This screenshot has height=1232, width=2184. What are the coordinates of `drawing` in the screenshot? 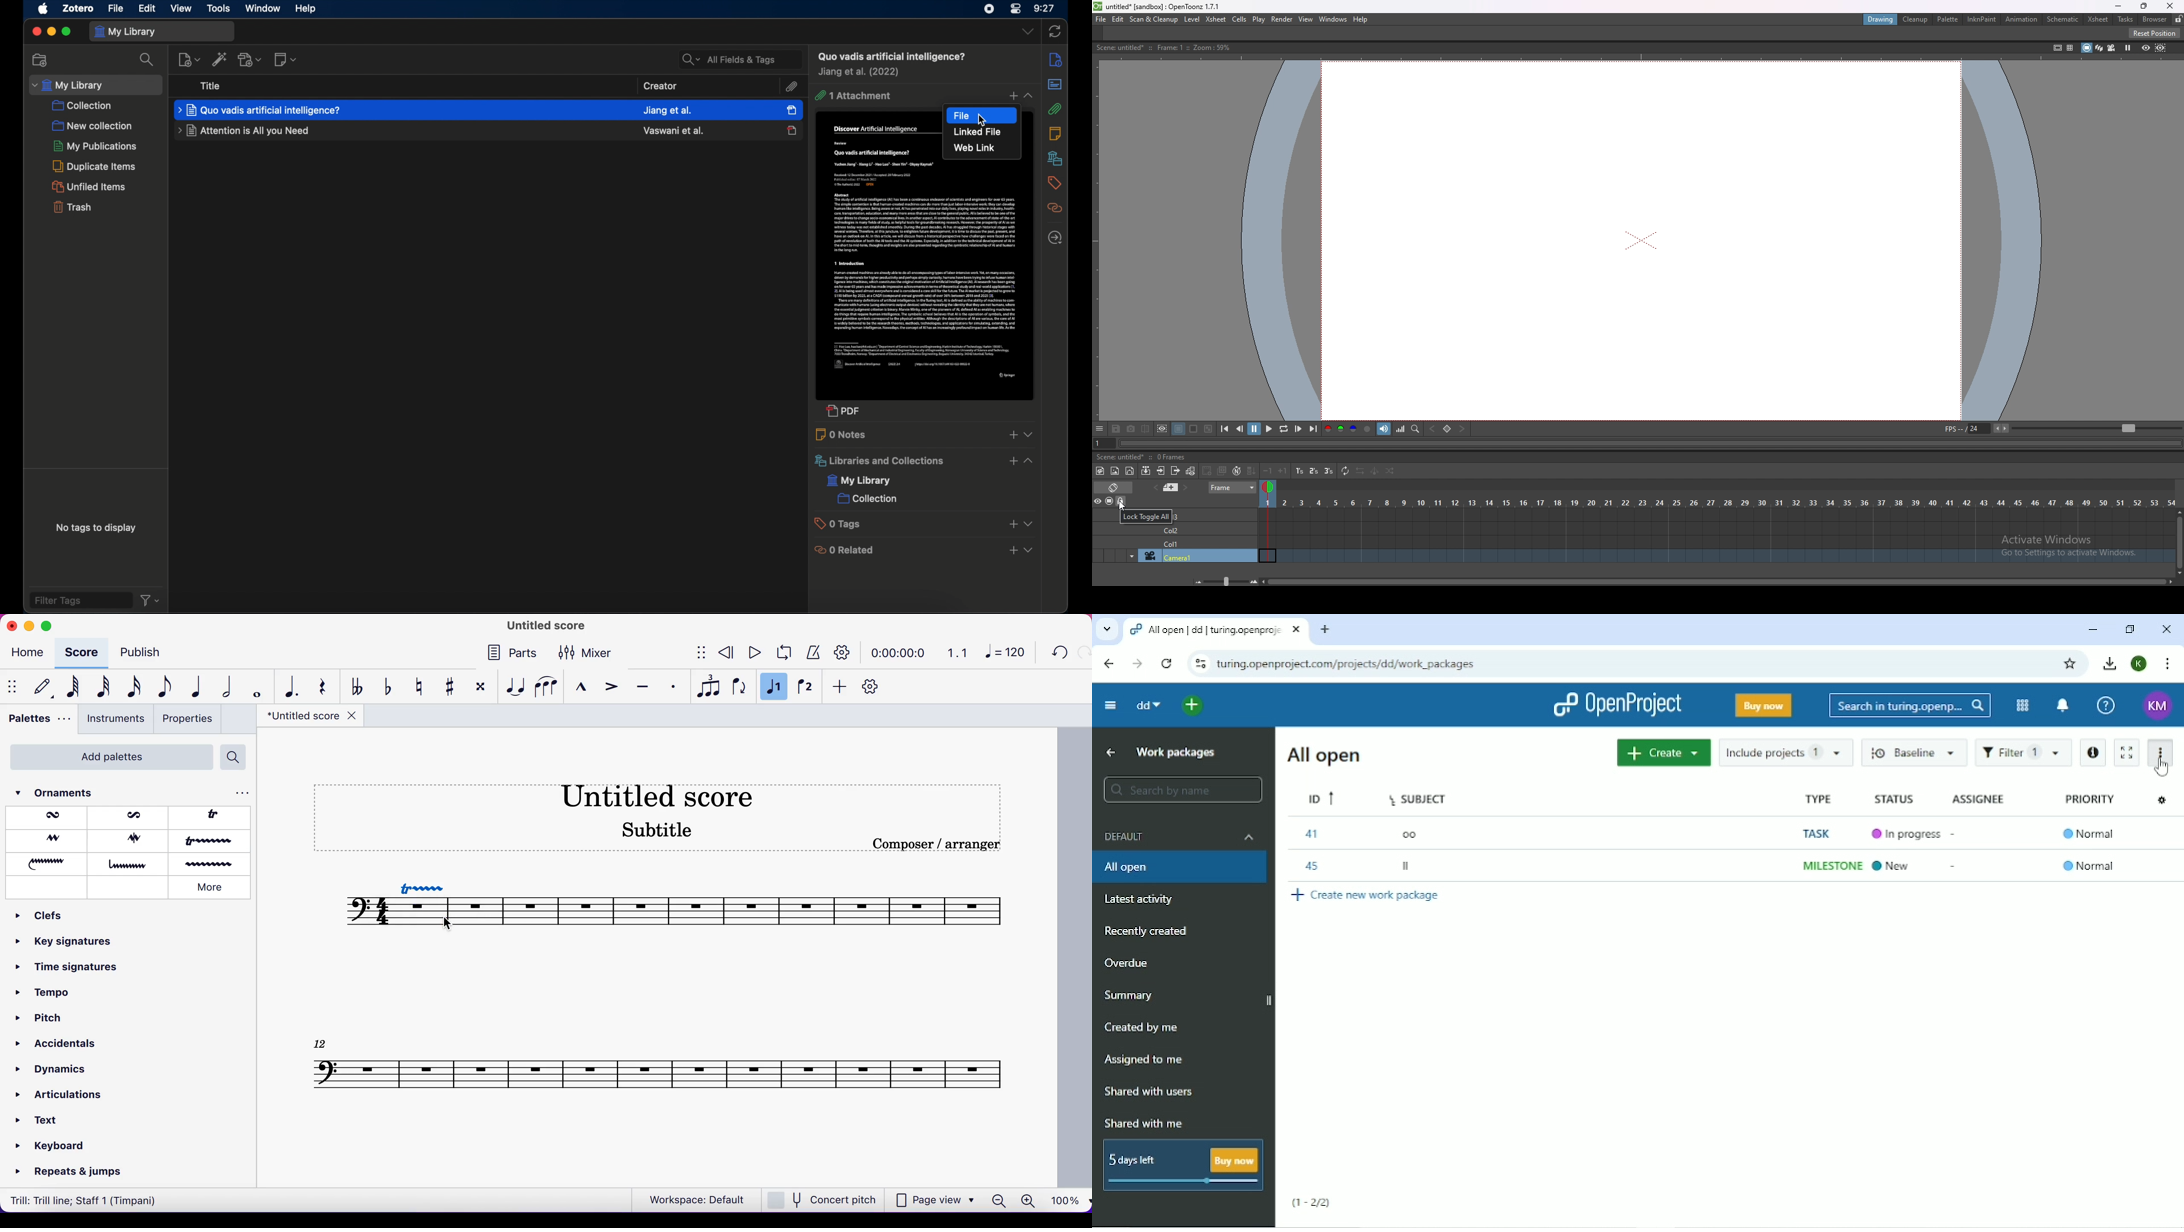 It's located at (1881, 20).